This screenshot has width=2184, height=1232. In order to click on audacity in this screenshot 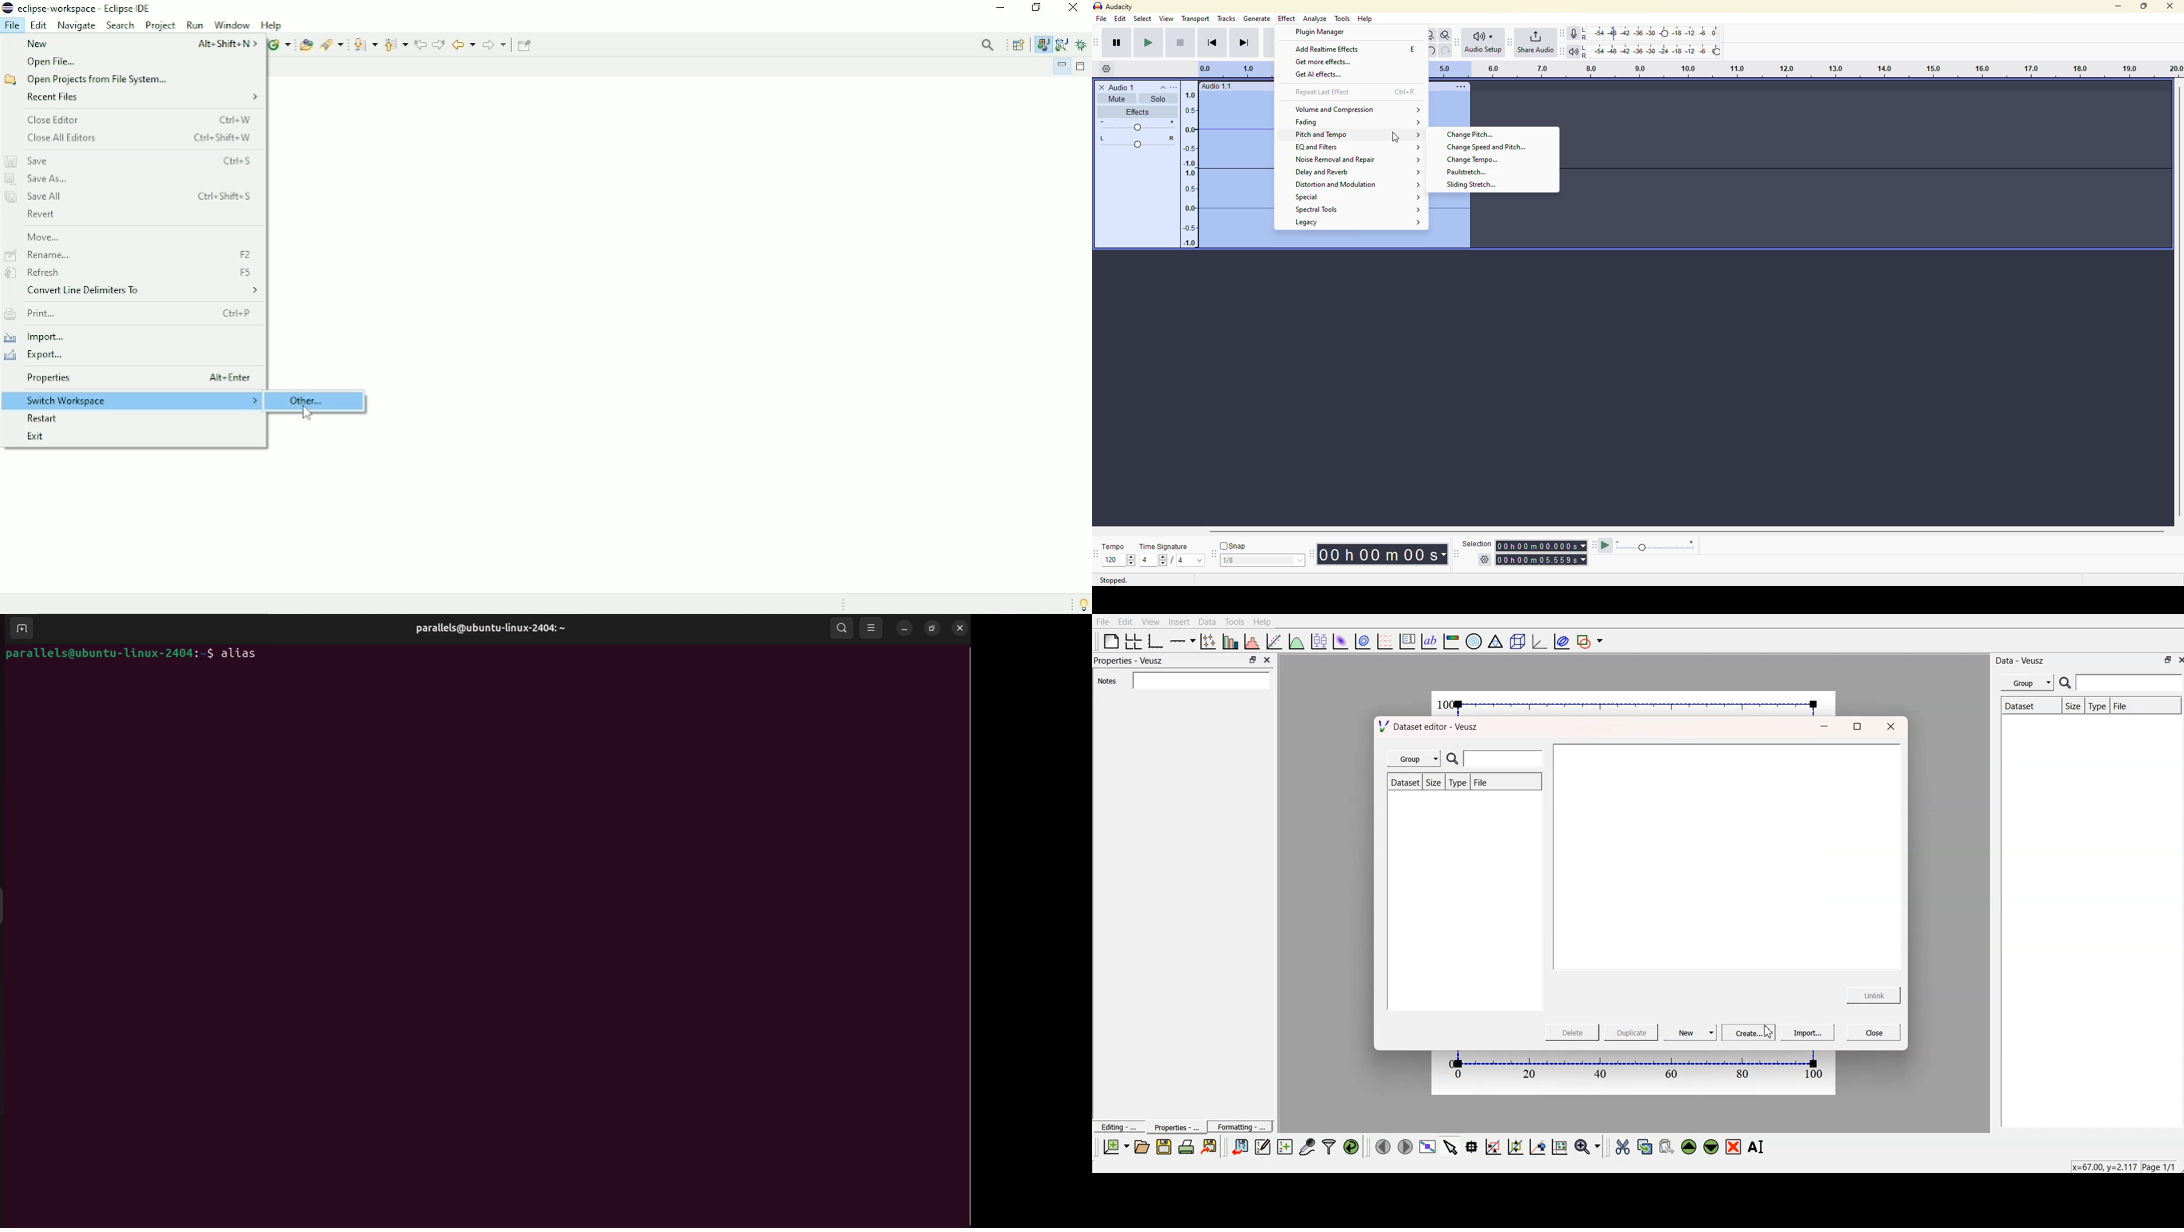, I will do `click(1113, 6)`.